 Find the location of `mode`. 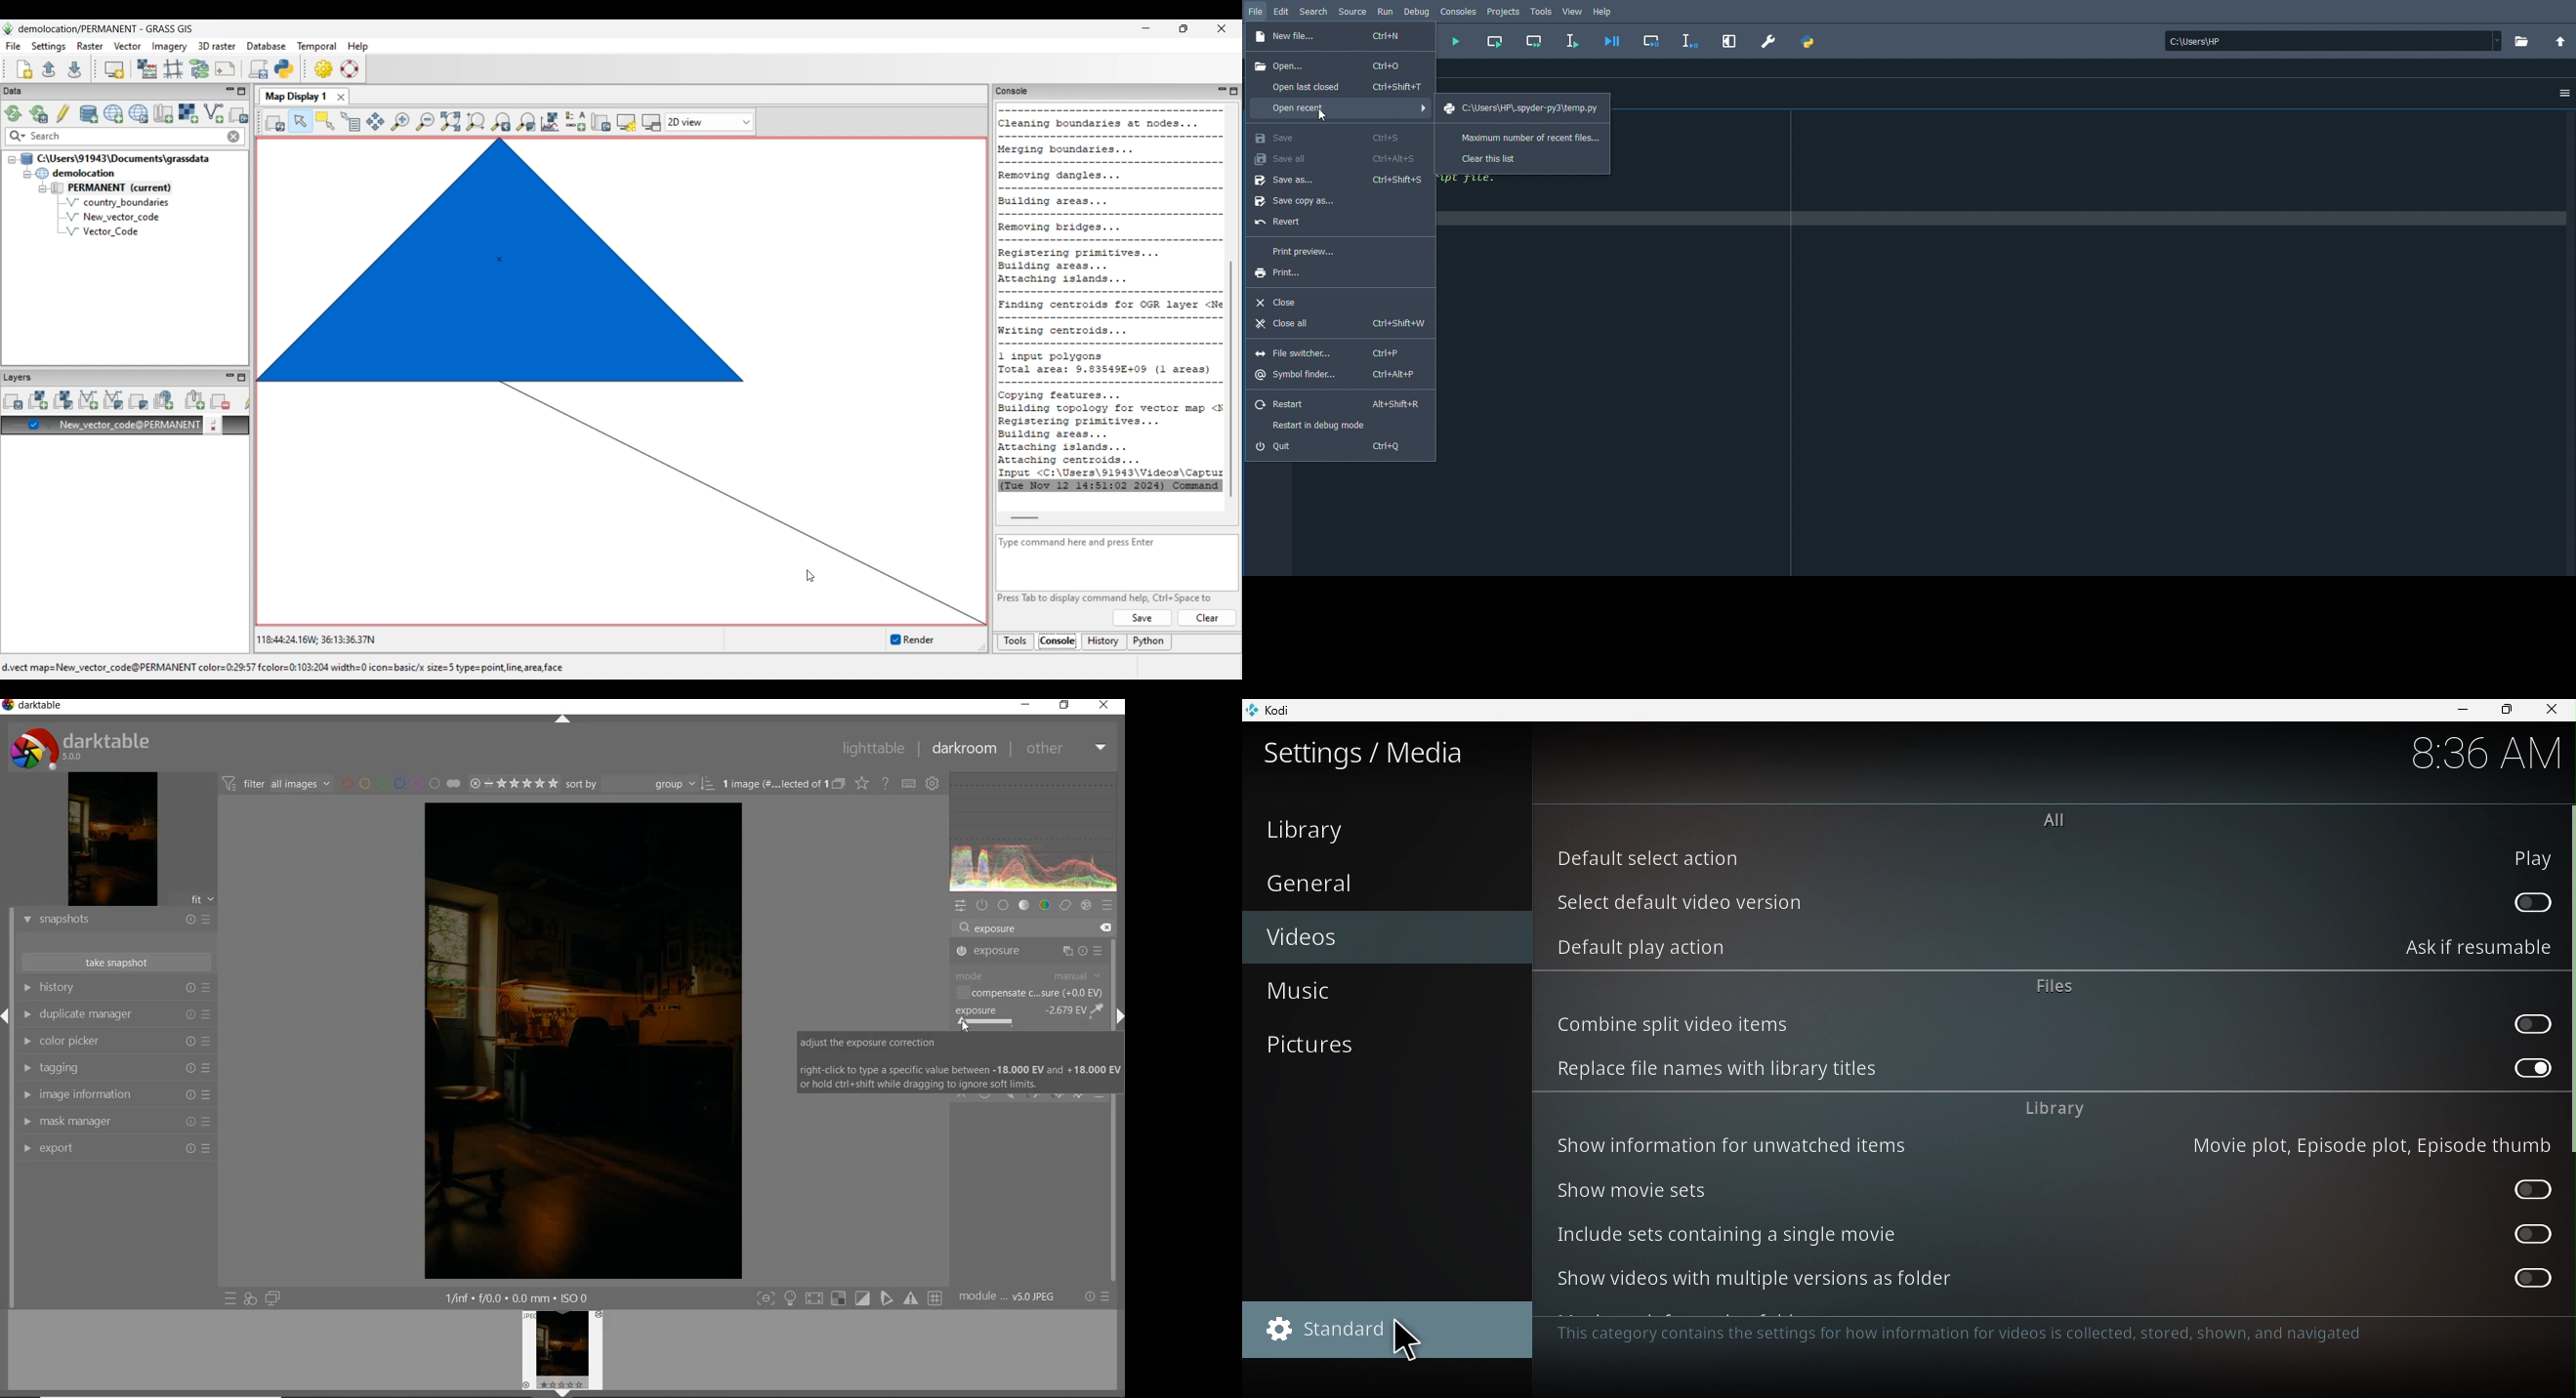

mode is located at coordinates (1029, 976).